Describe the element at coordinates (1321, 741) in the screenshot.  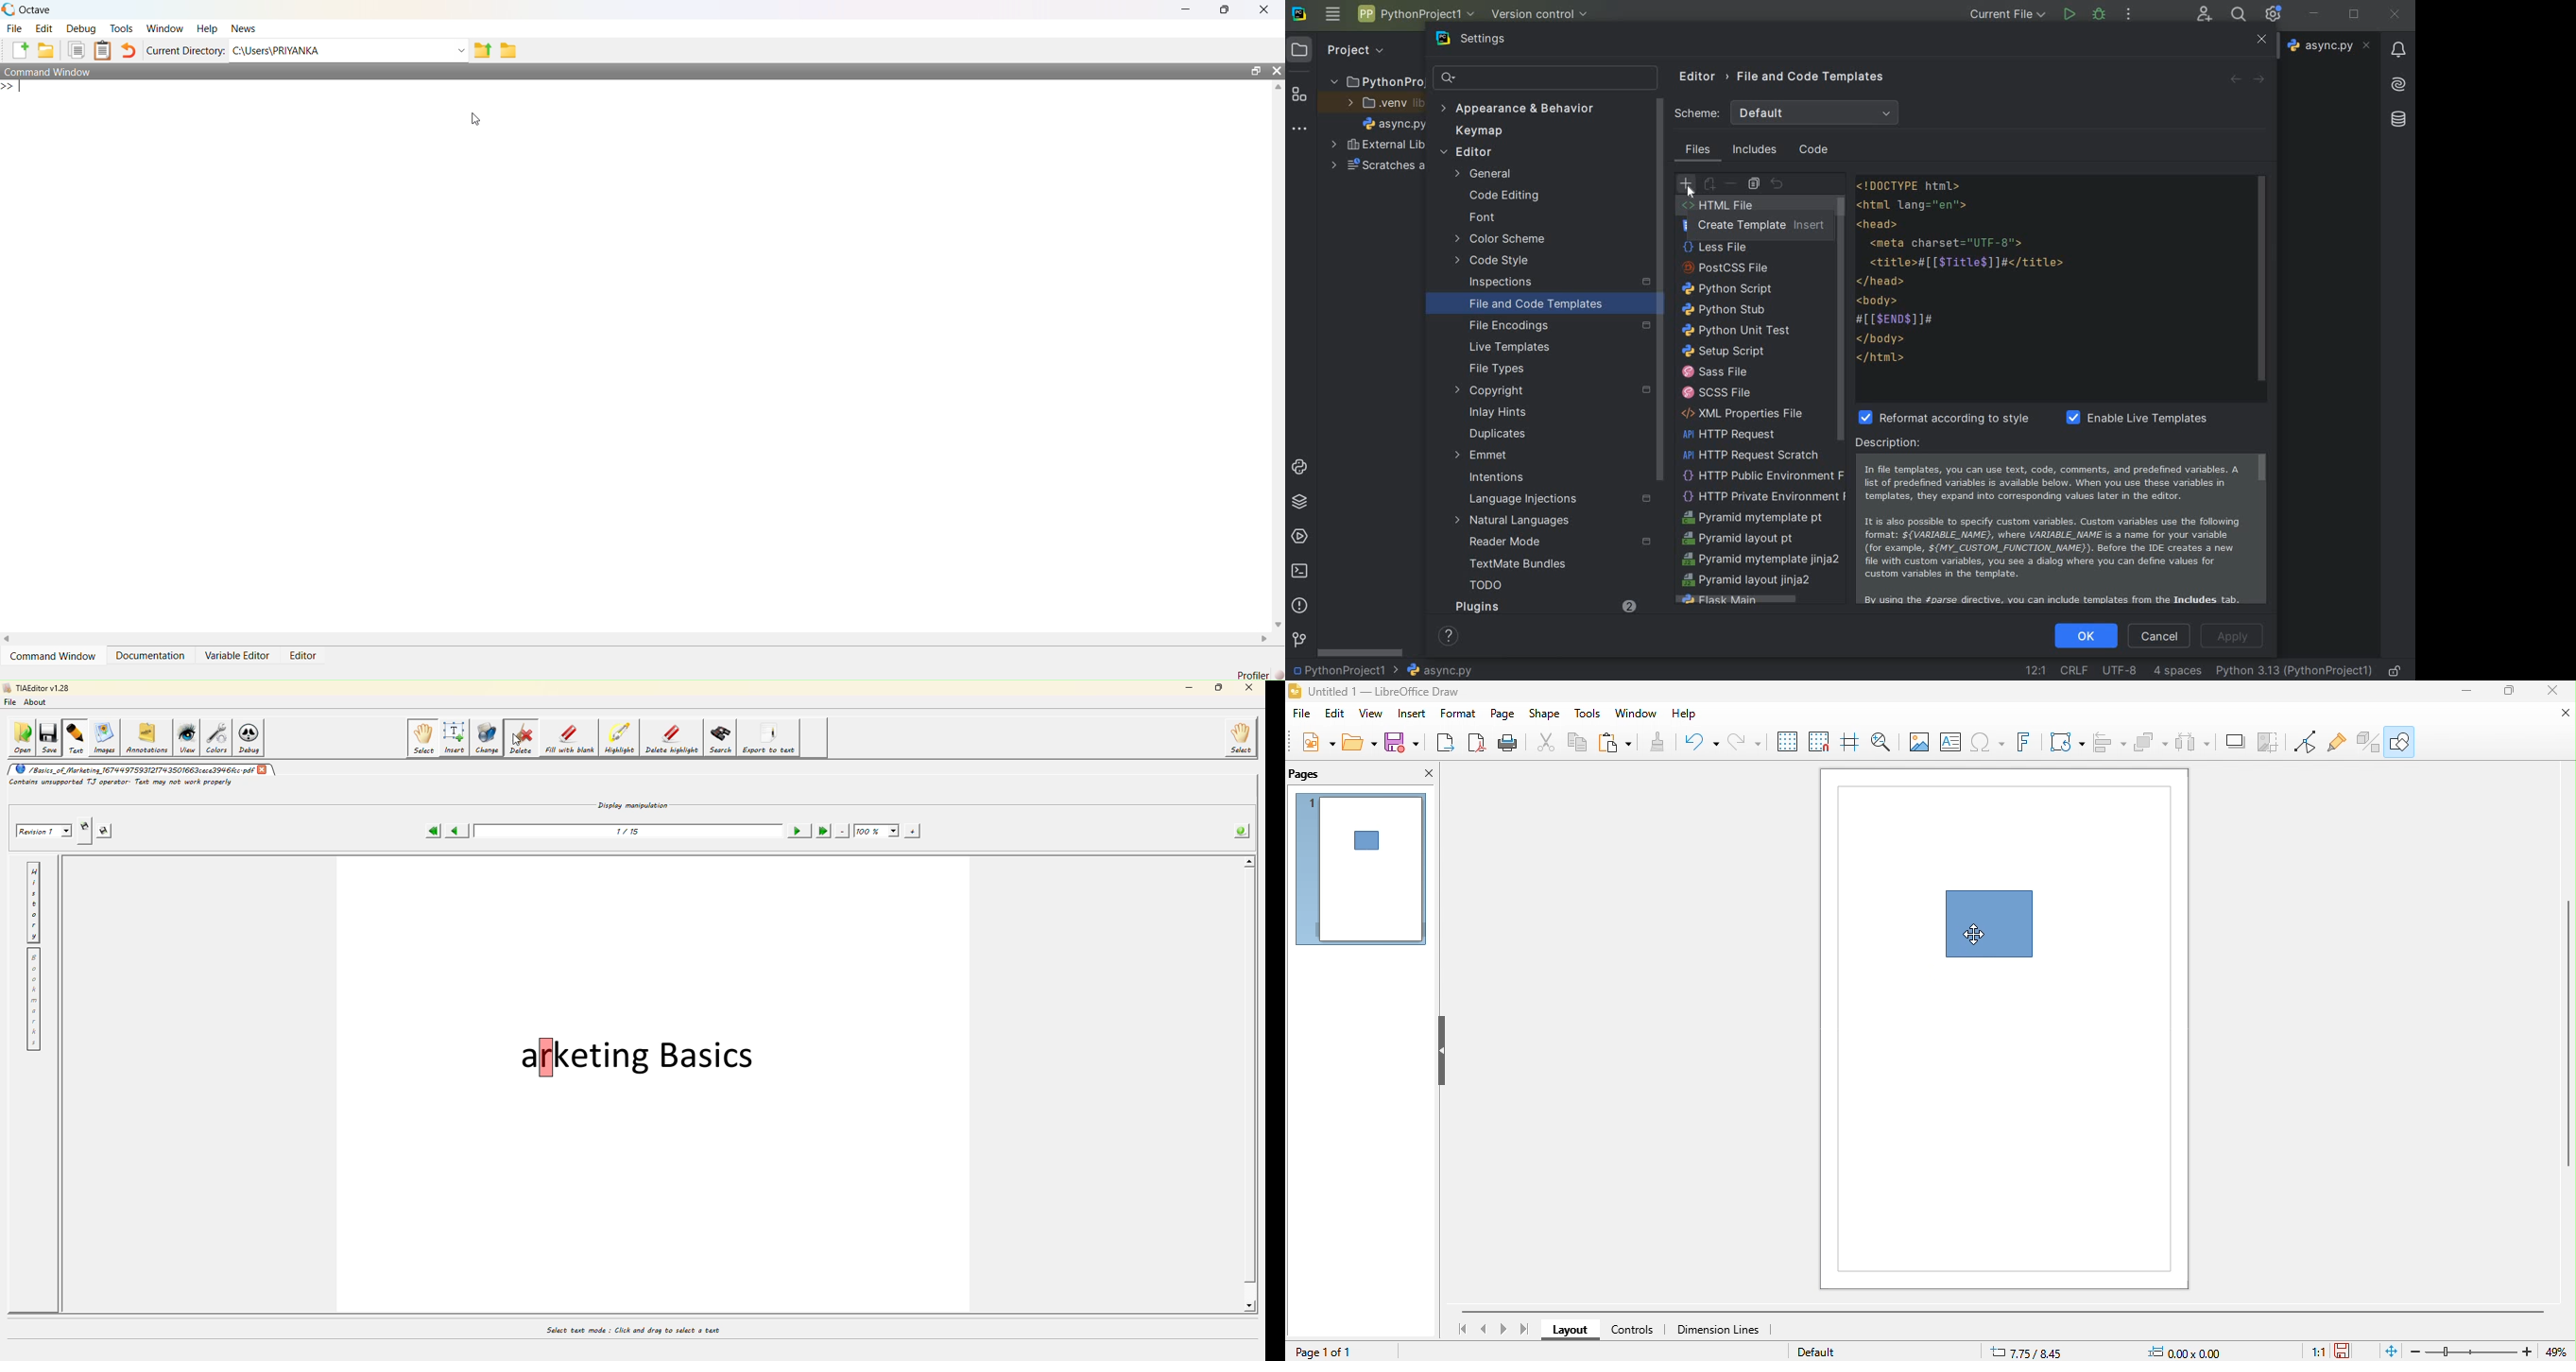
I see `new` at that location.